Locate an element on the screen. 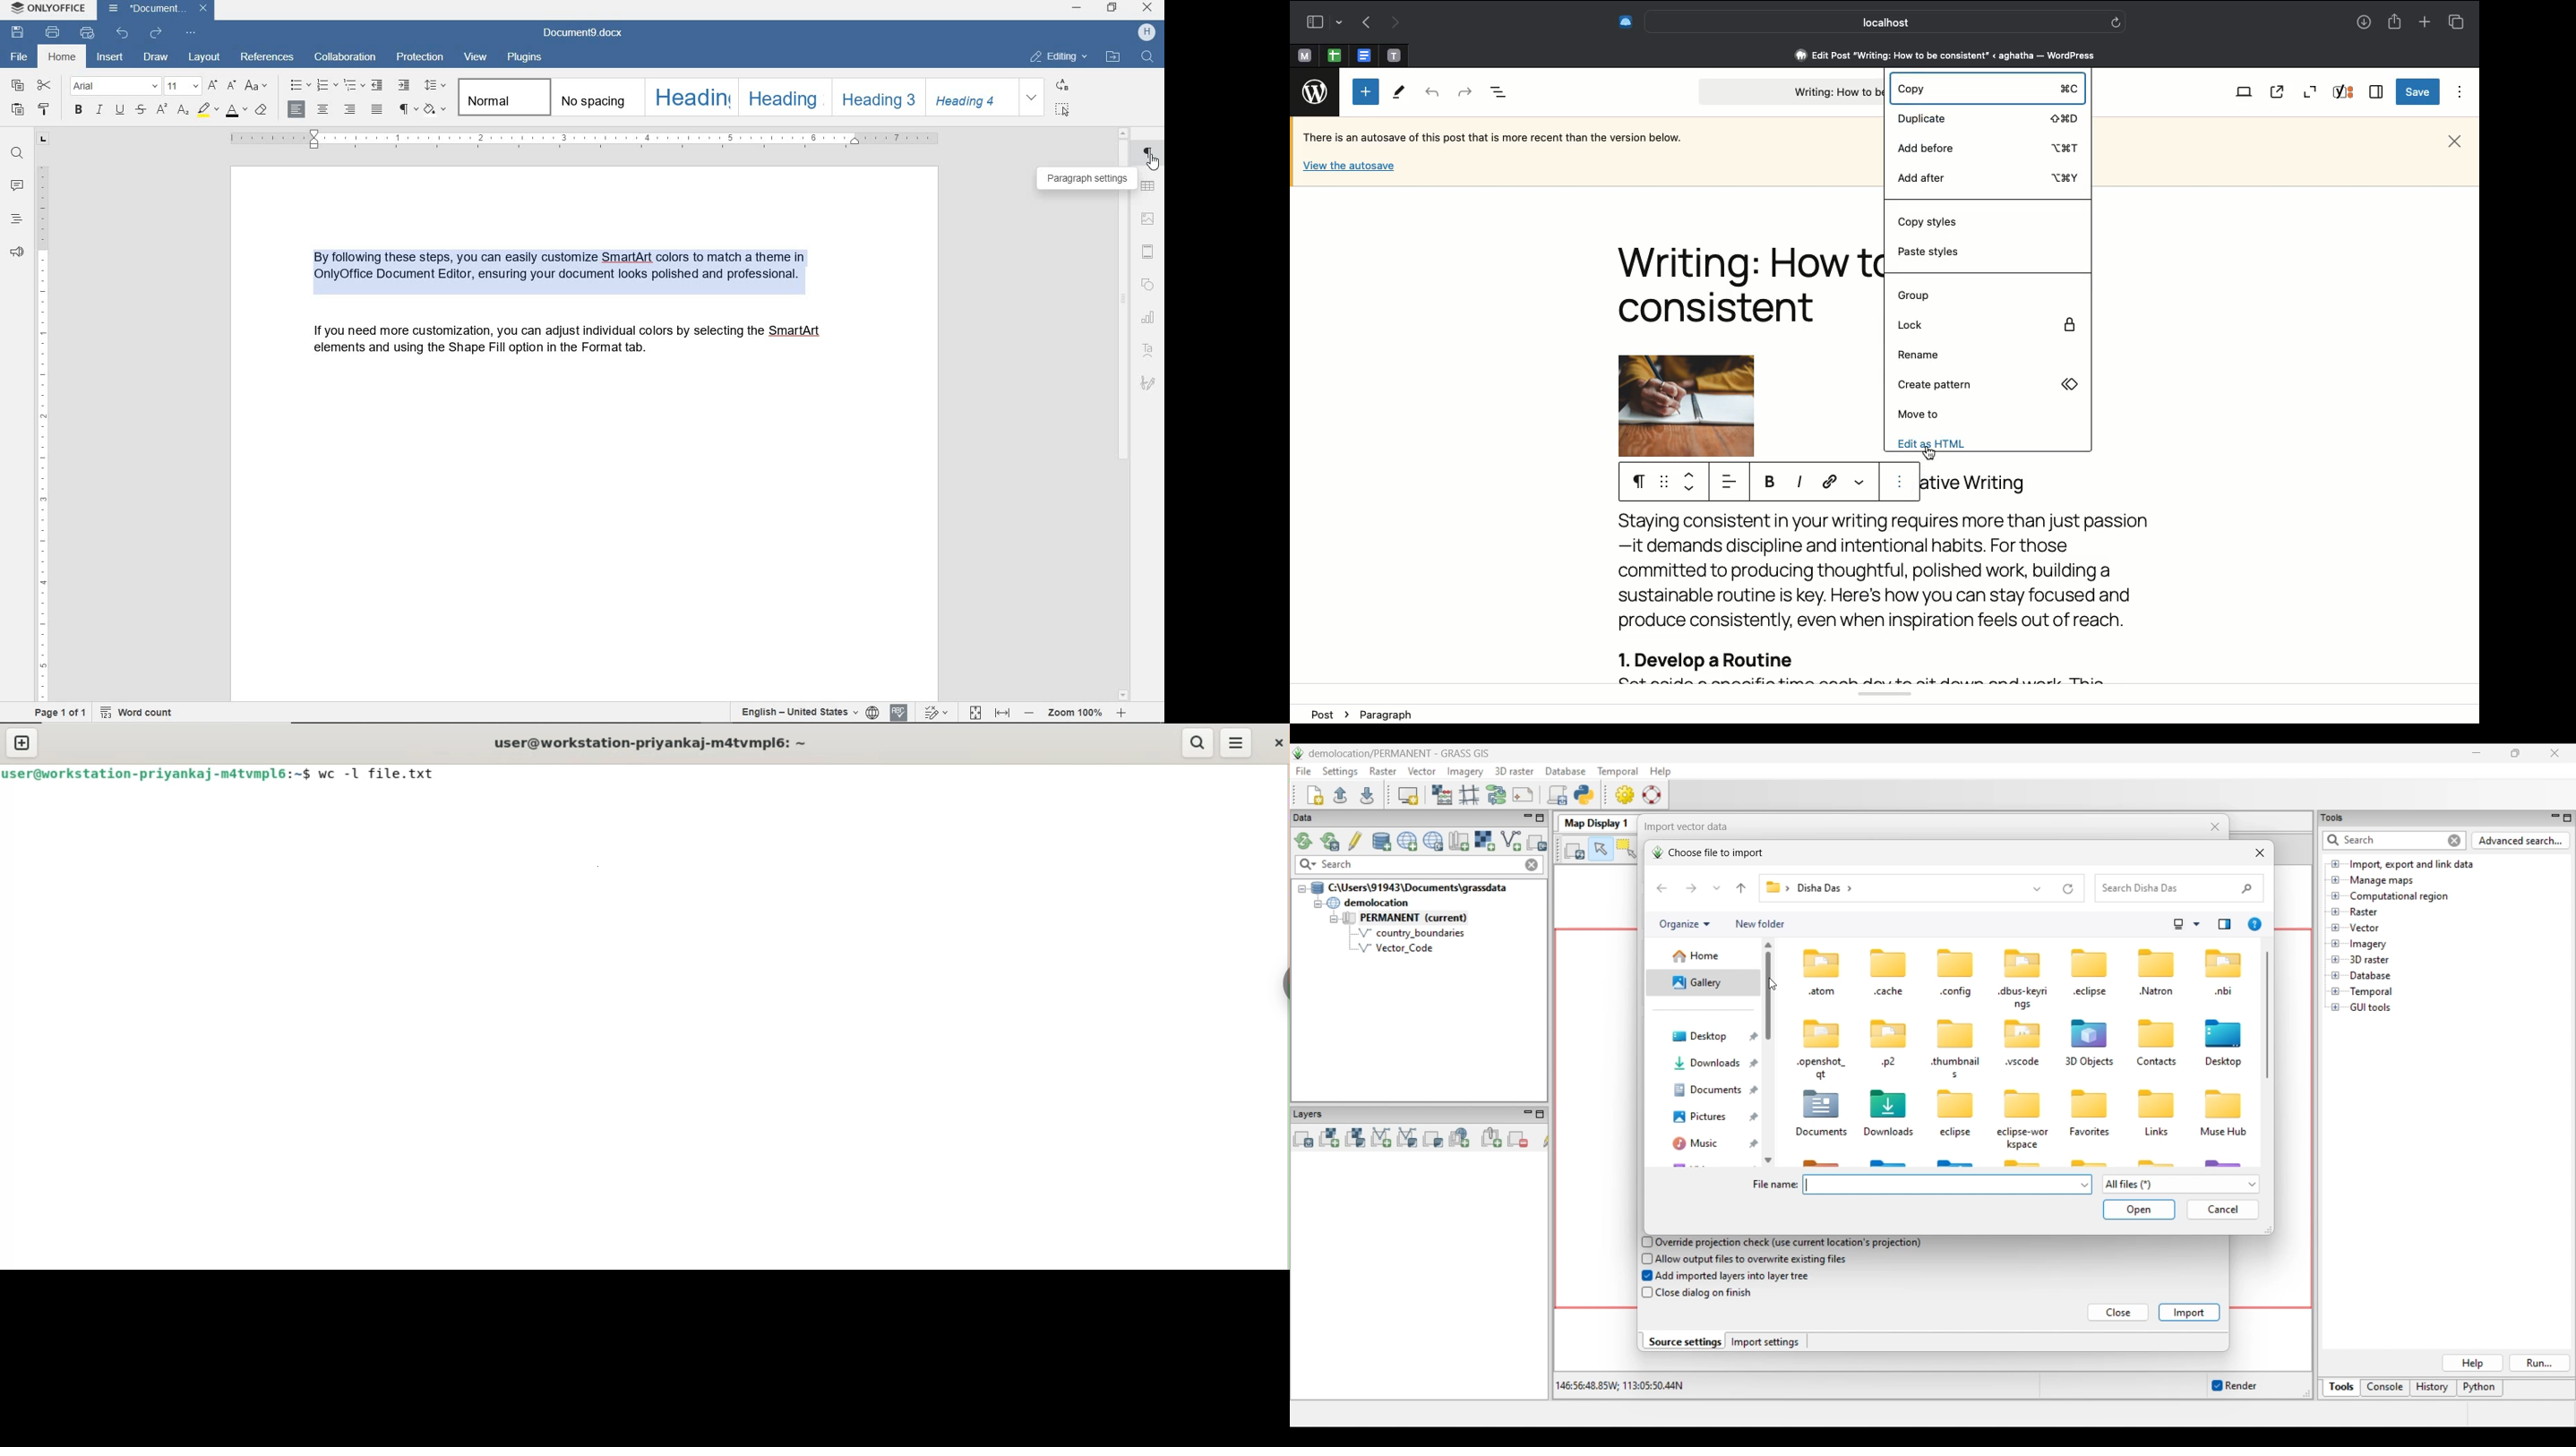 The height and width of the screenshot is (1456, 2576). cursor is located at coordinates (1929, 453).